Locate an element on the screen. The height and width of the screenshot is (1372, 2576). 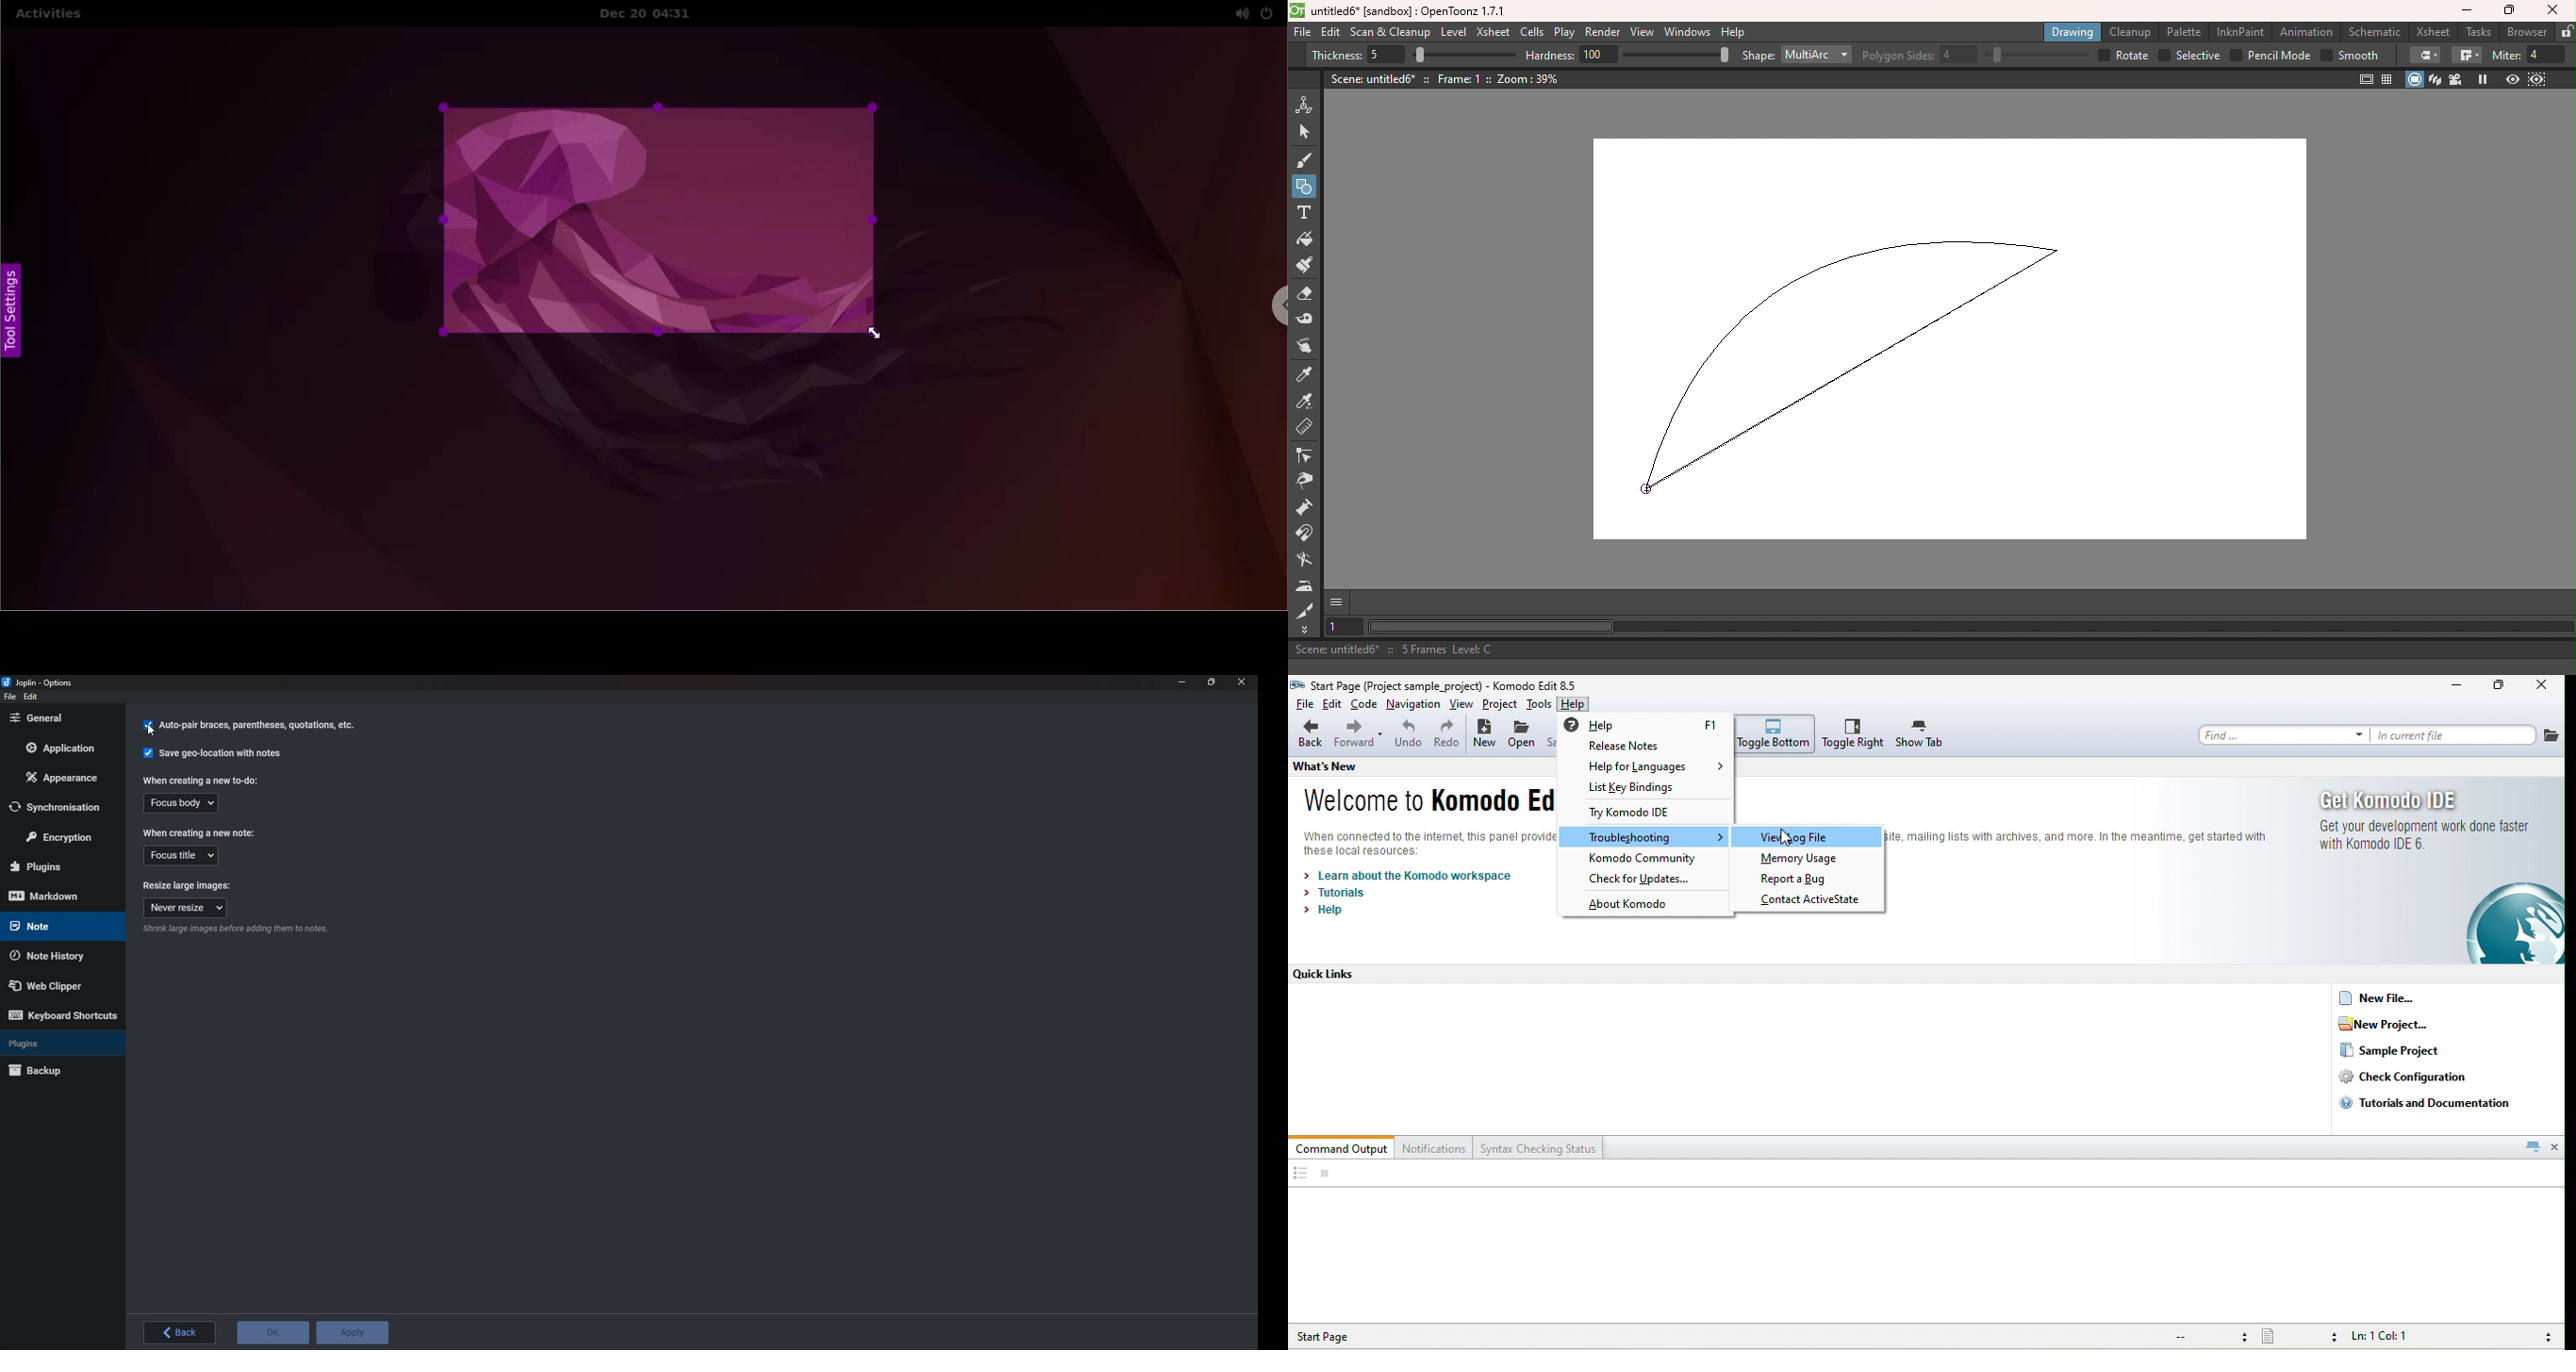
redo is located at coordinates (1447, 736).